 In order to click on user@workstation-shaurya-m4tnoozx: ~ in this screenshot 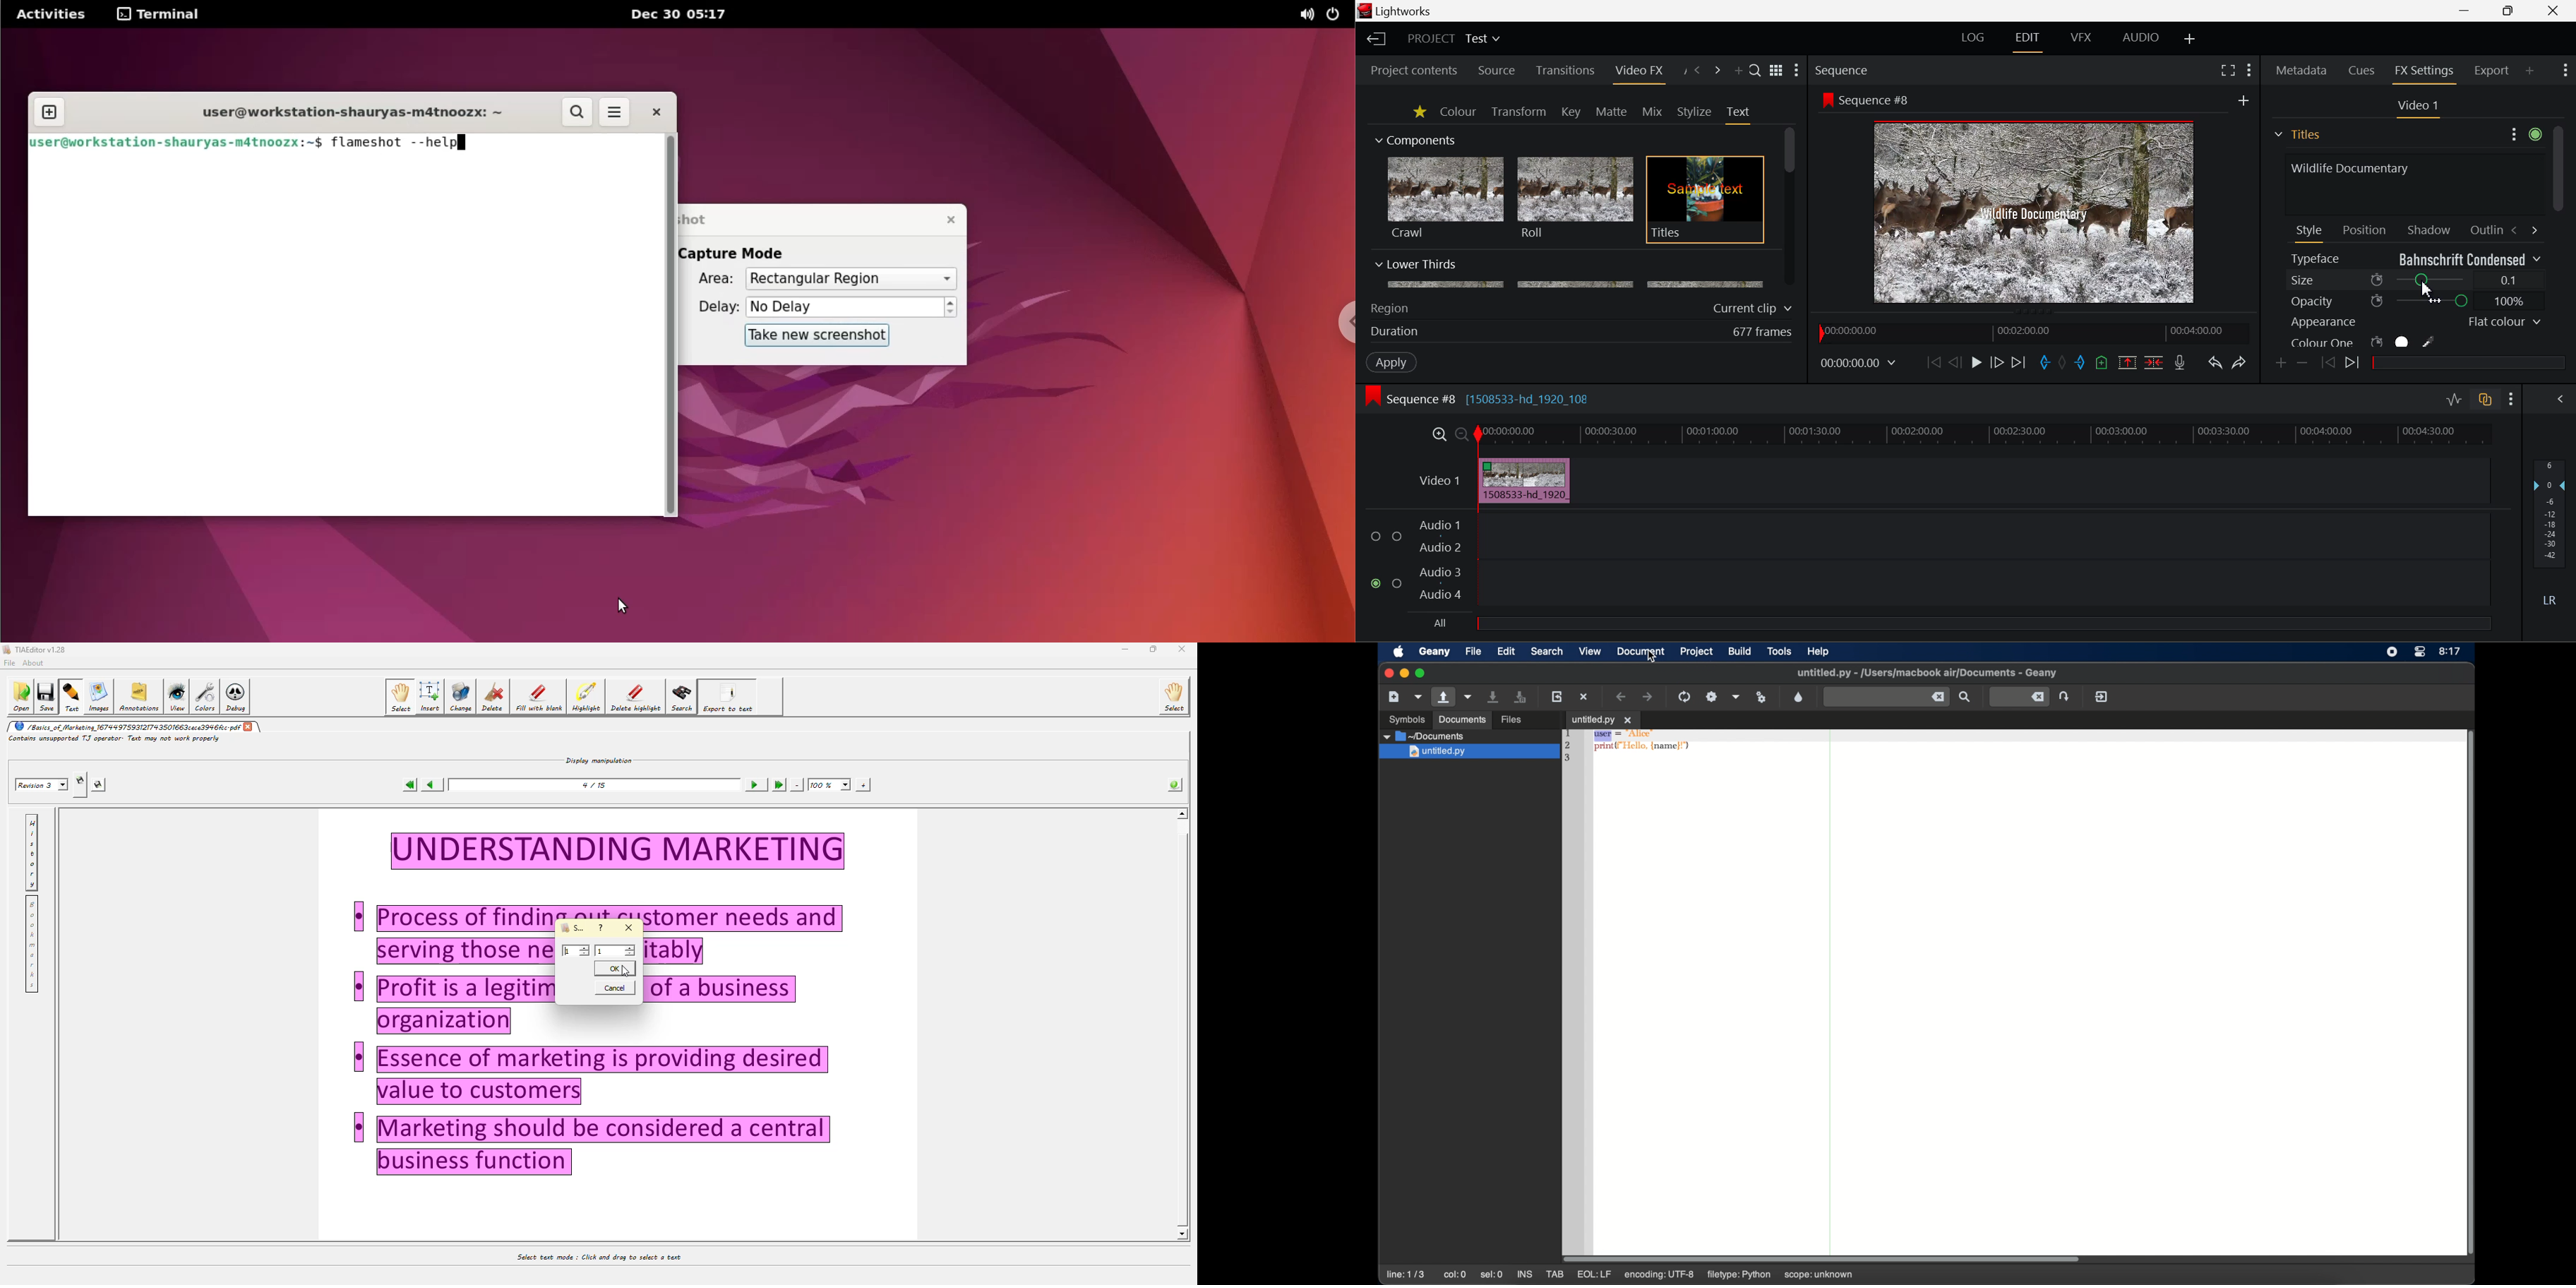, I will do `click(357, 112)`.